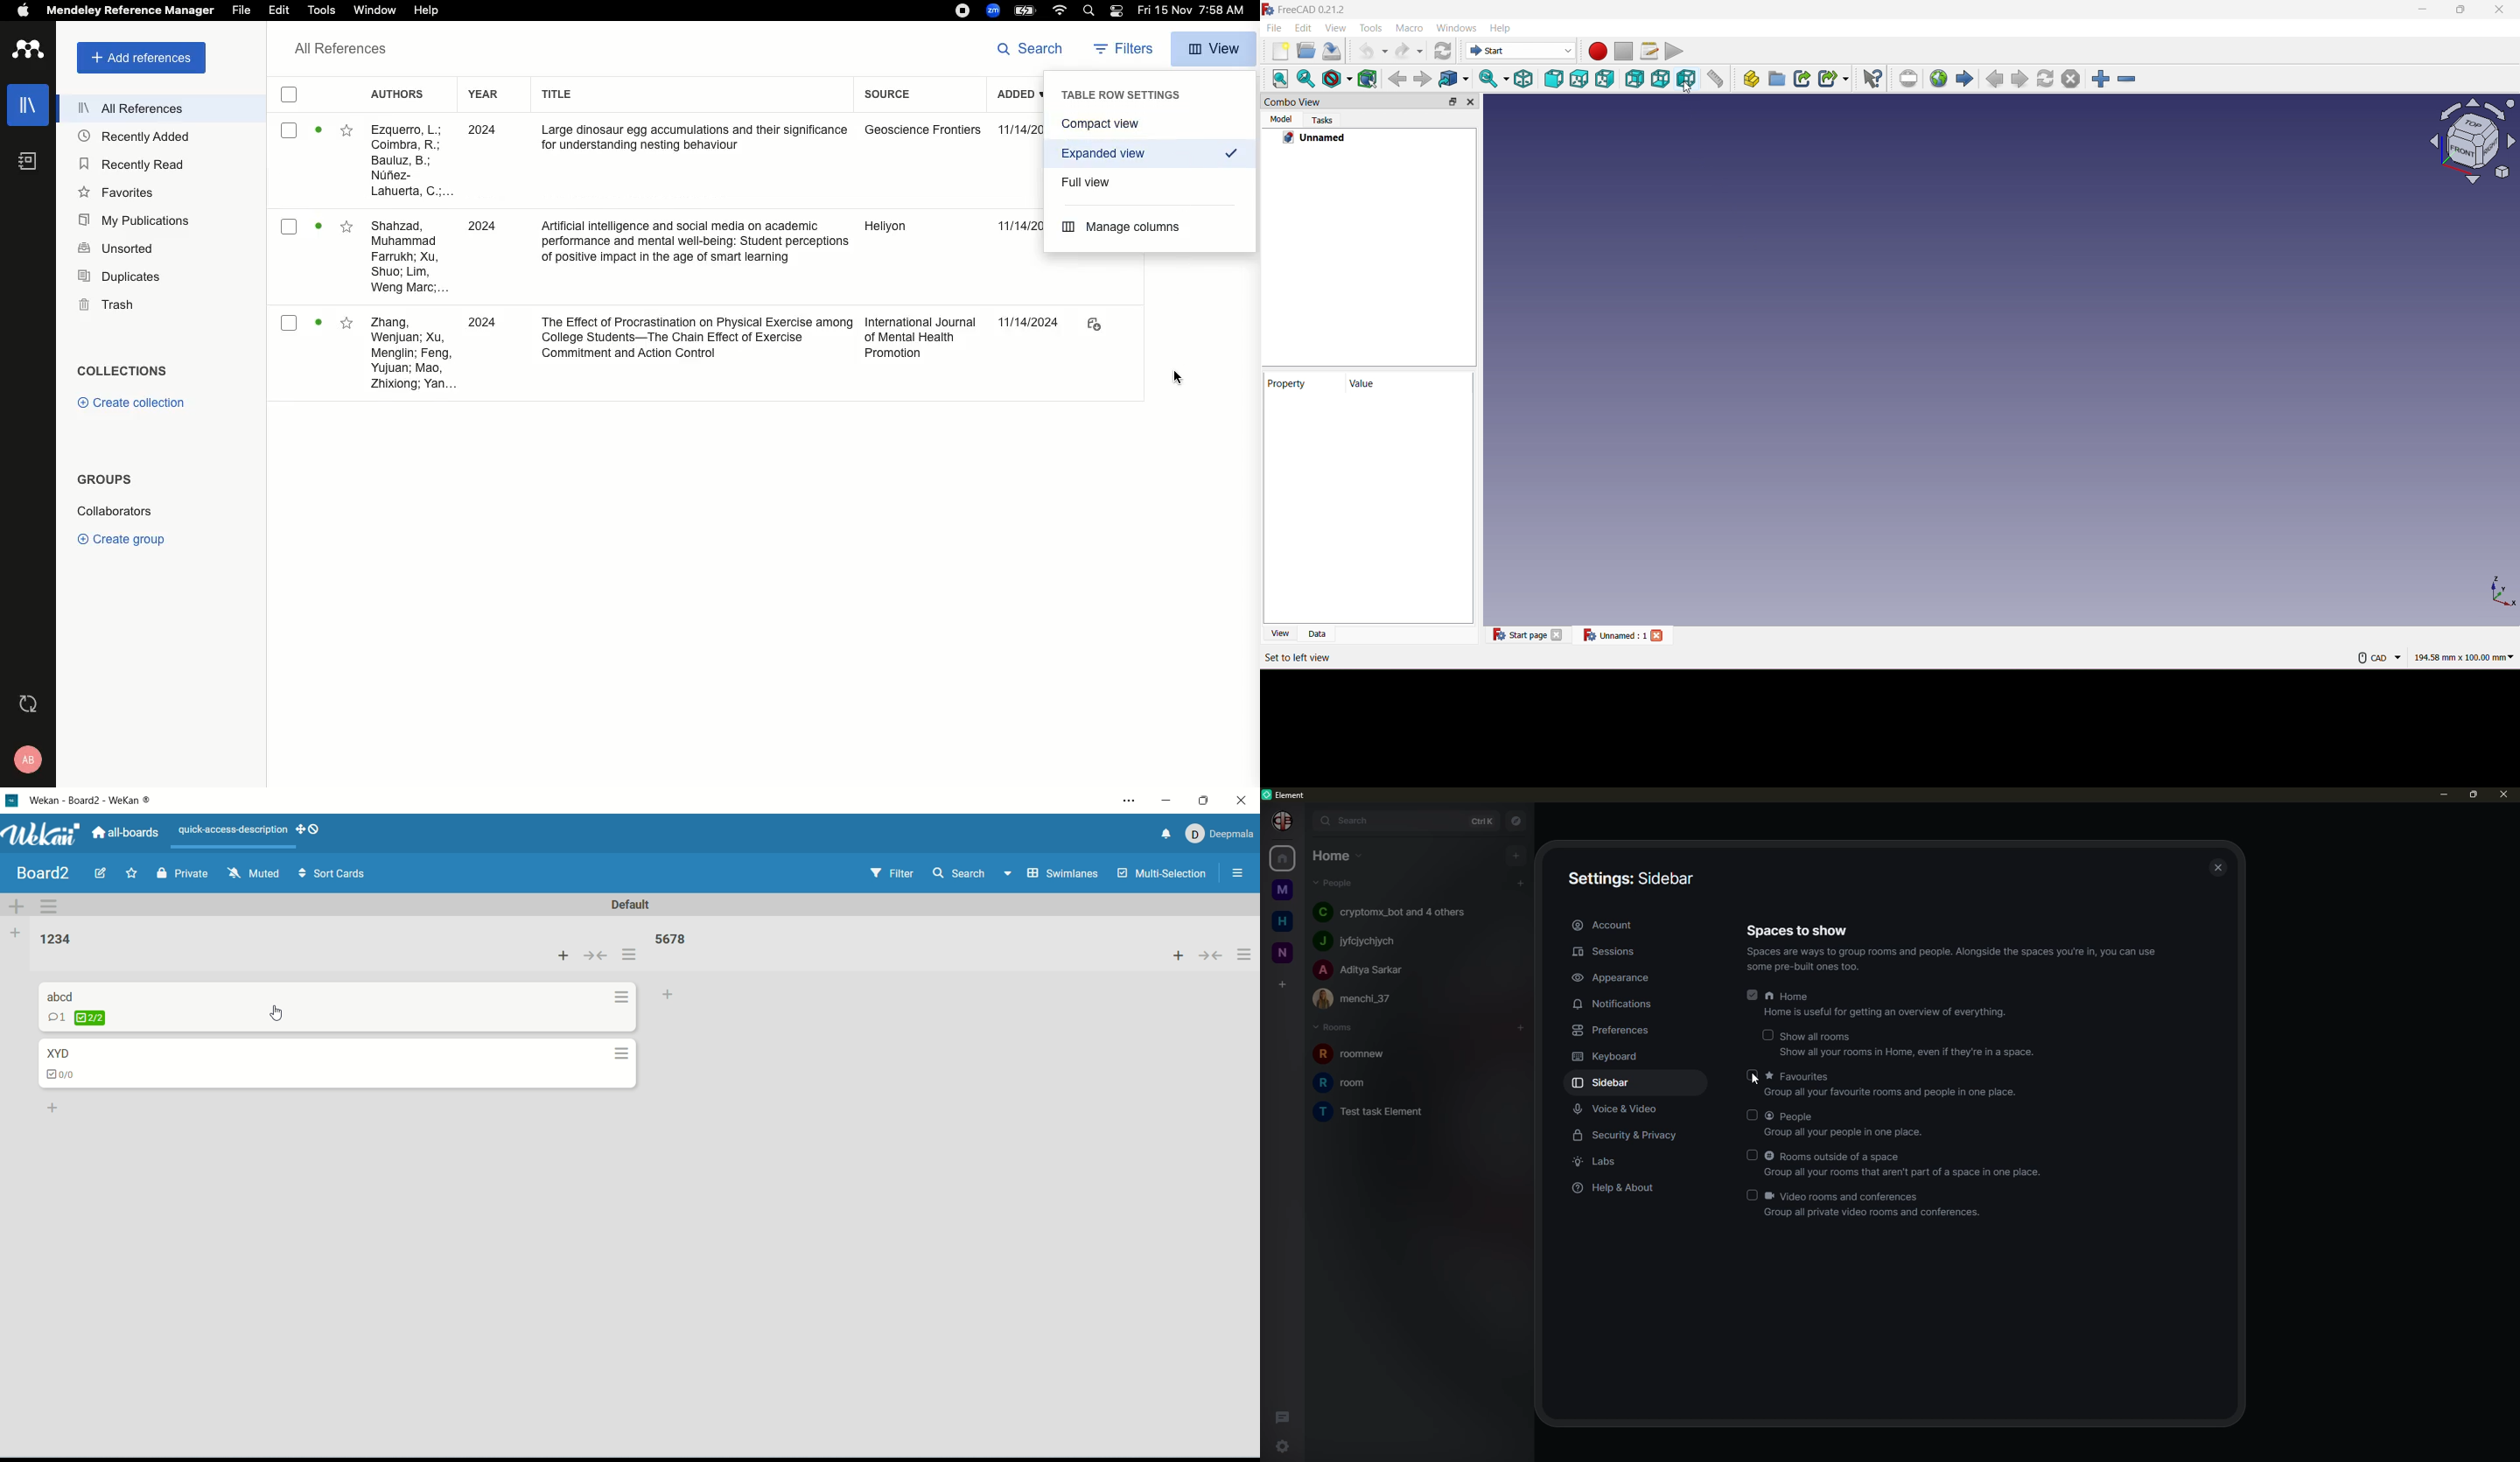  I want to click on Favorites, so click(349, 226).